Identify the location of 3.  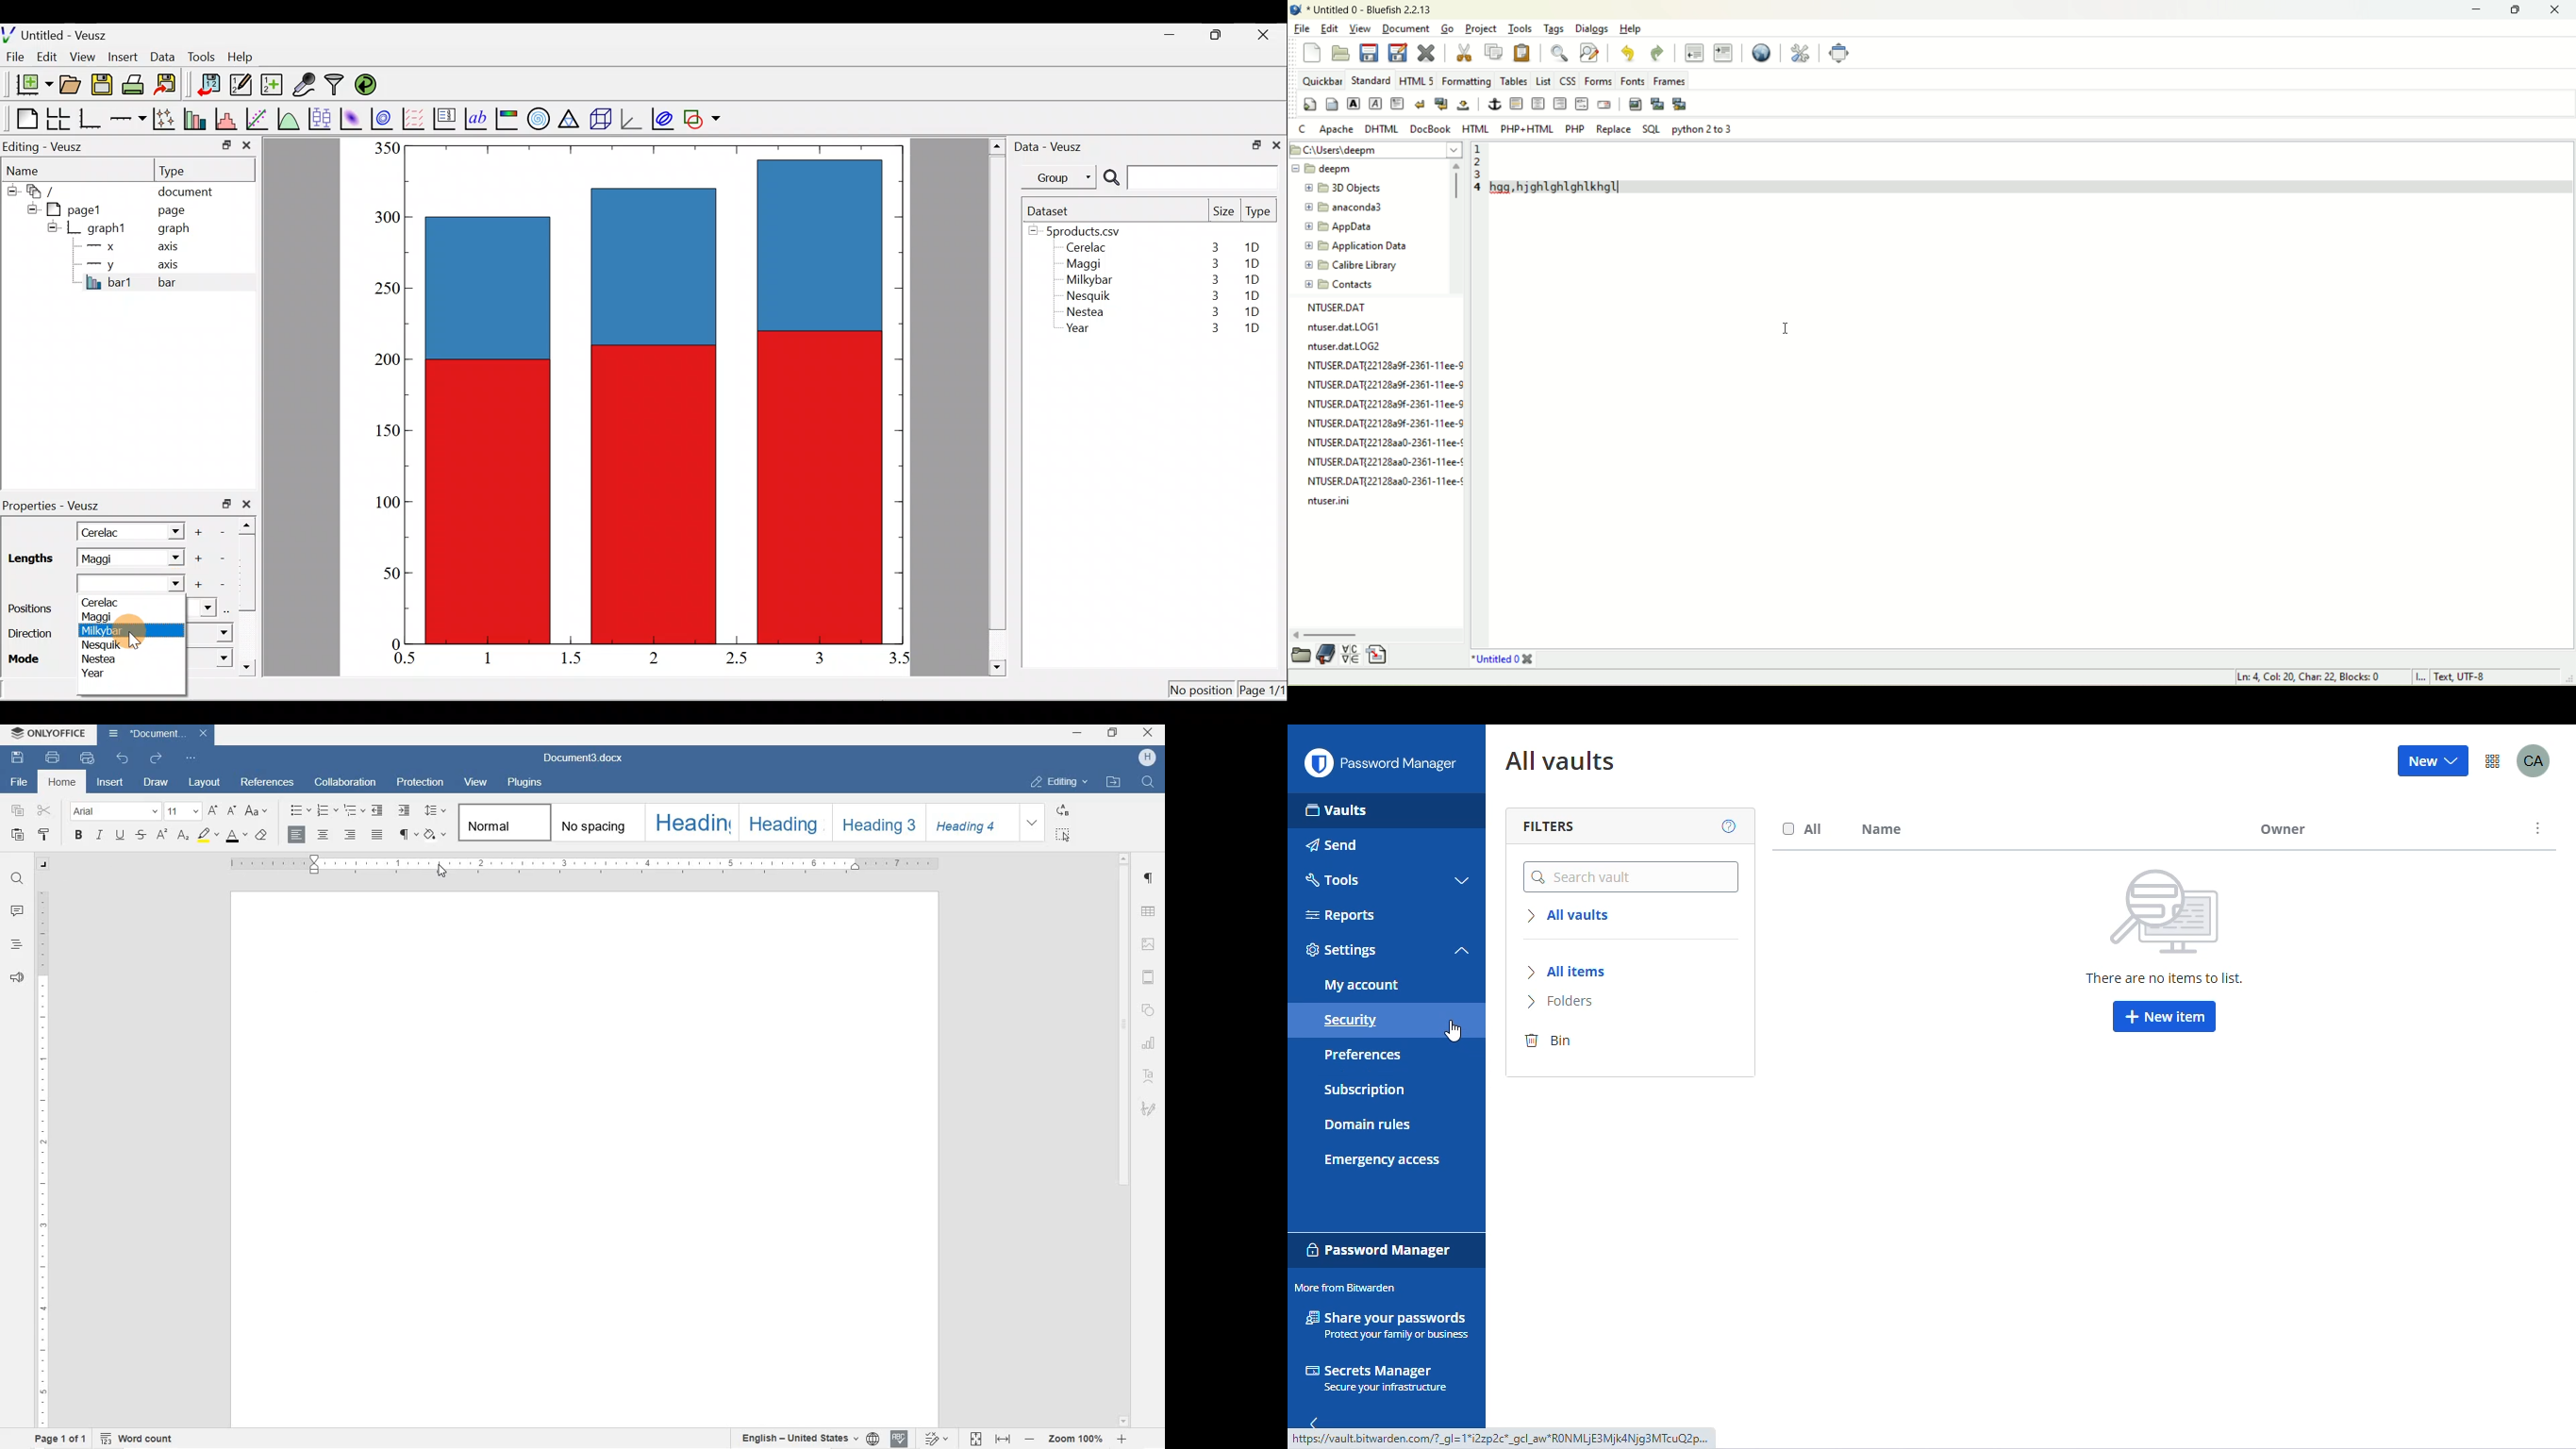
(818, 657).